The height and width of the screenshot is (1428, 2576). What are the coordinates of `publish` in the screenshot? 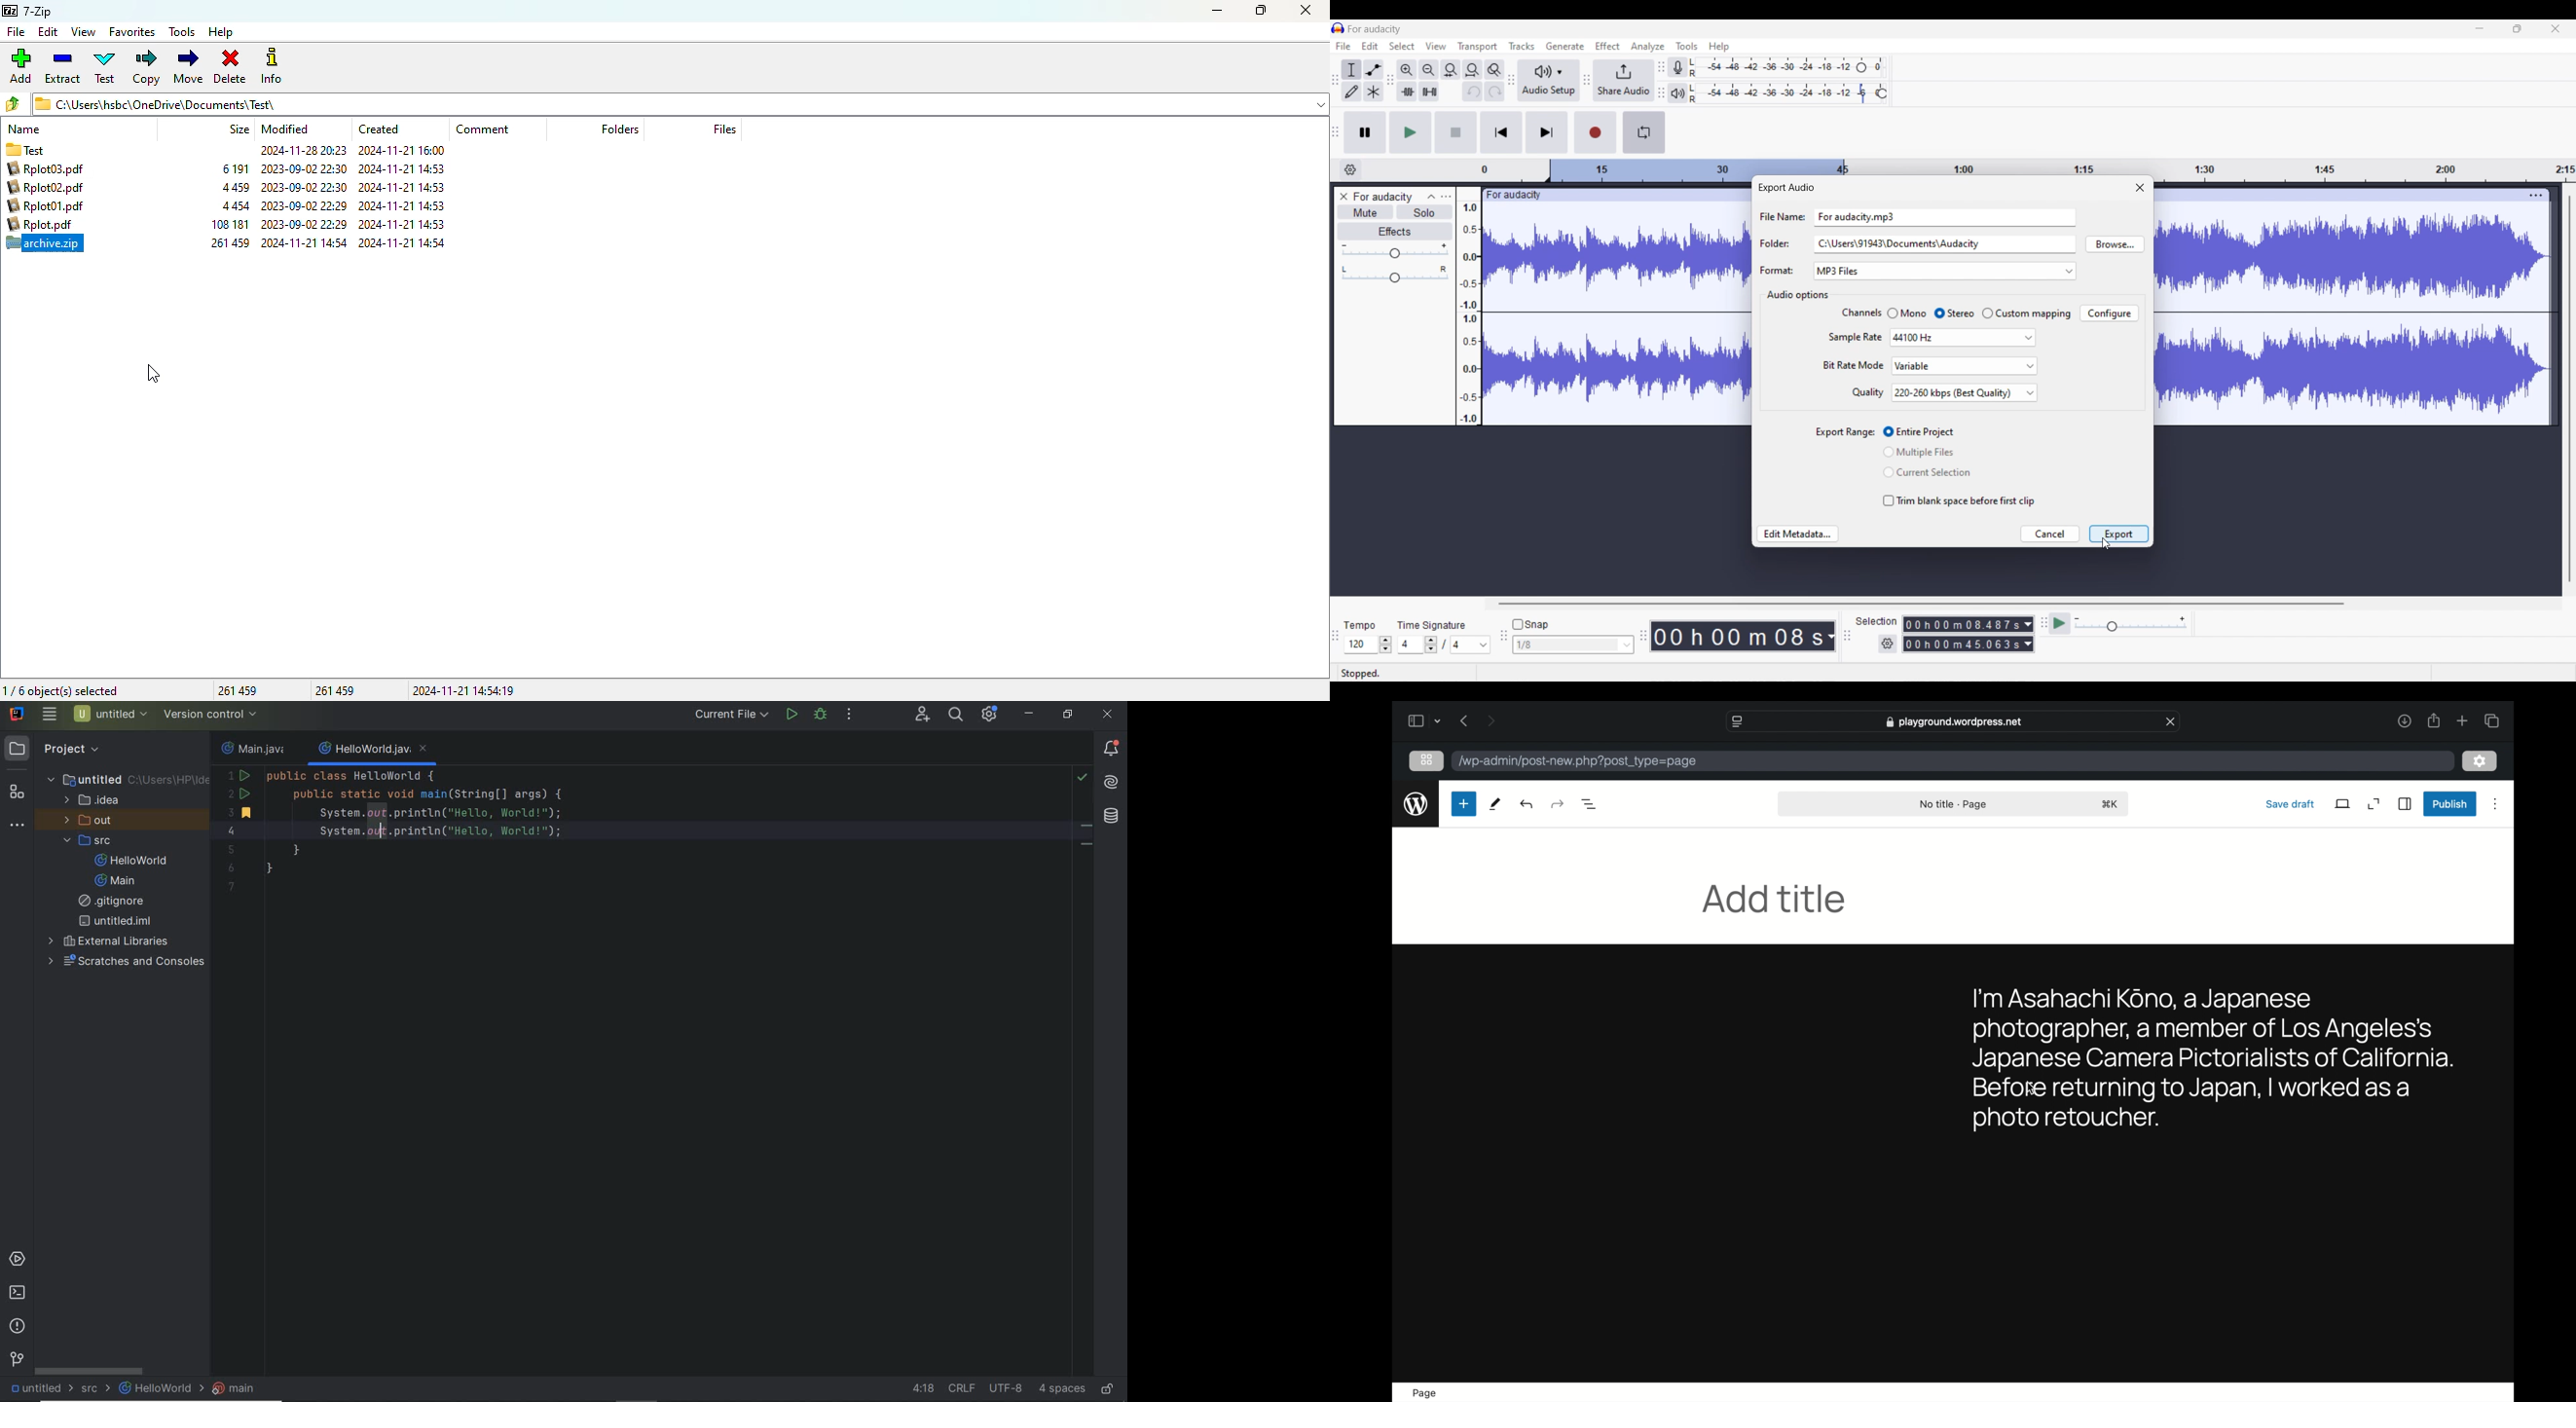 It's located at (2450, 804).